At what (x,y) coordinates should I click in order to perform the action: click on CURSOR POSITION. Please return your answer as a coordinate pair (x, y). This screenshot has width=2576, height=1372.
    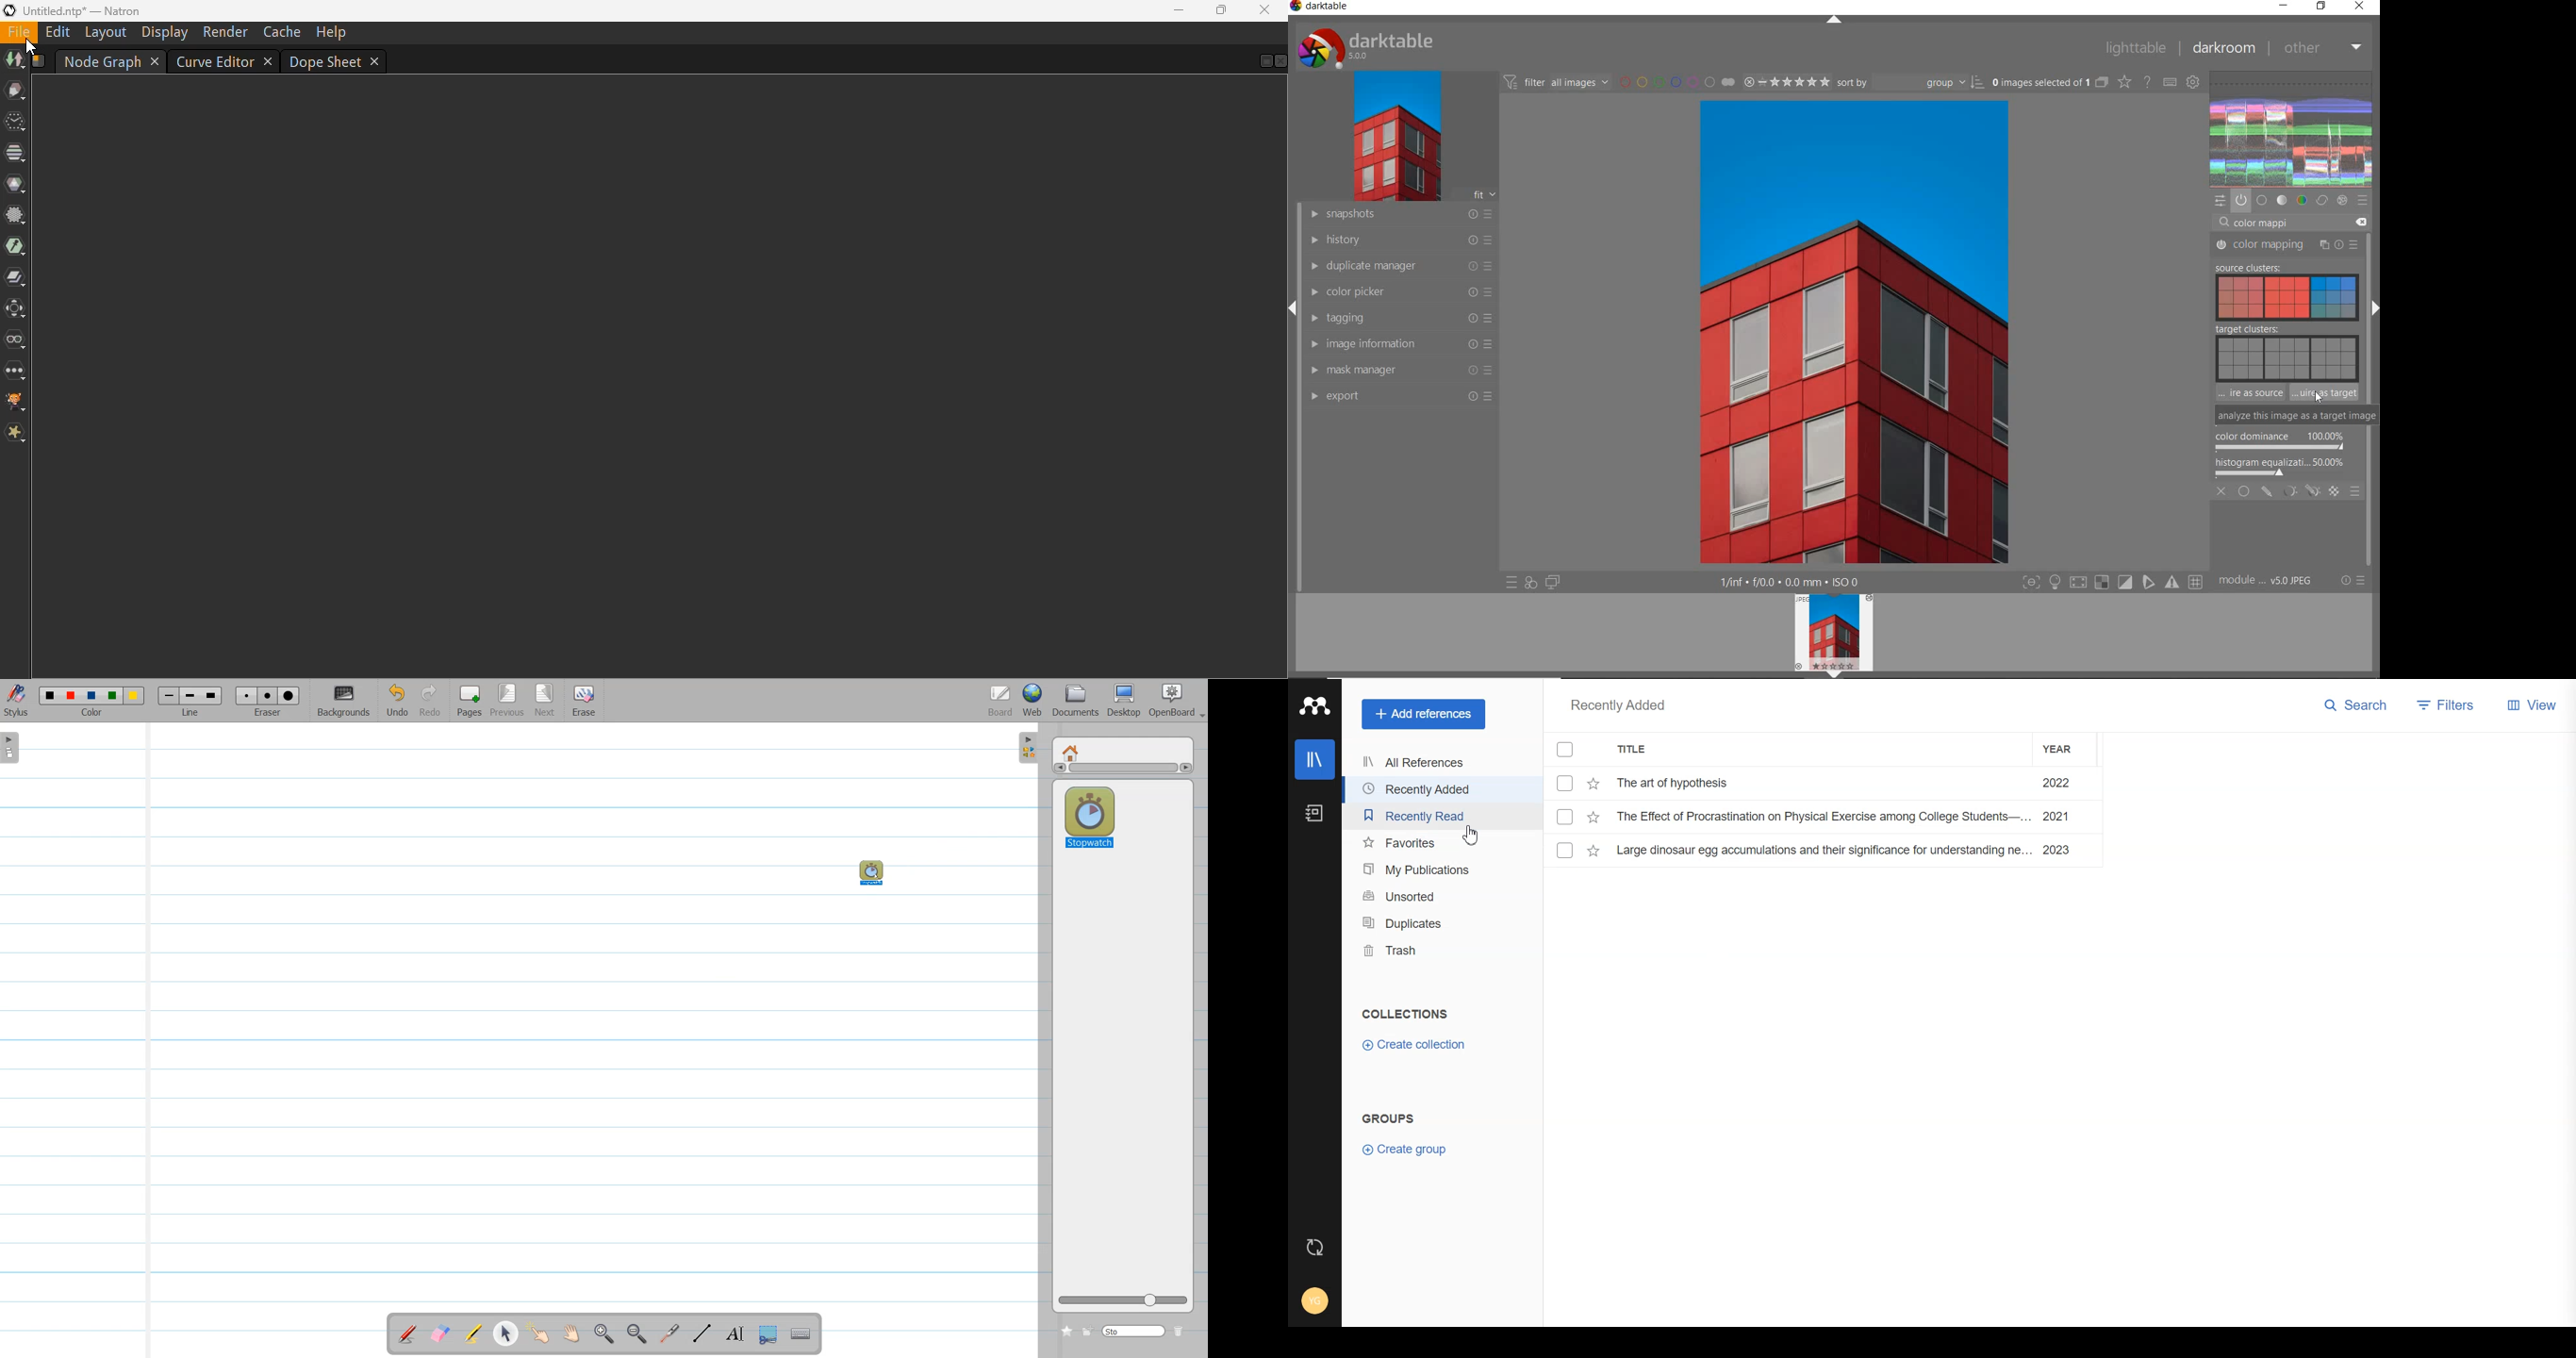
    Looking at the image, I should click on (2319, 397).